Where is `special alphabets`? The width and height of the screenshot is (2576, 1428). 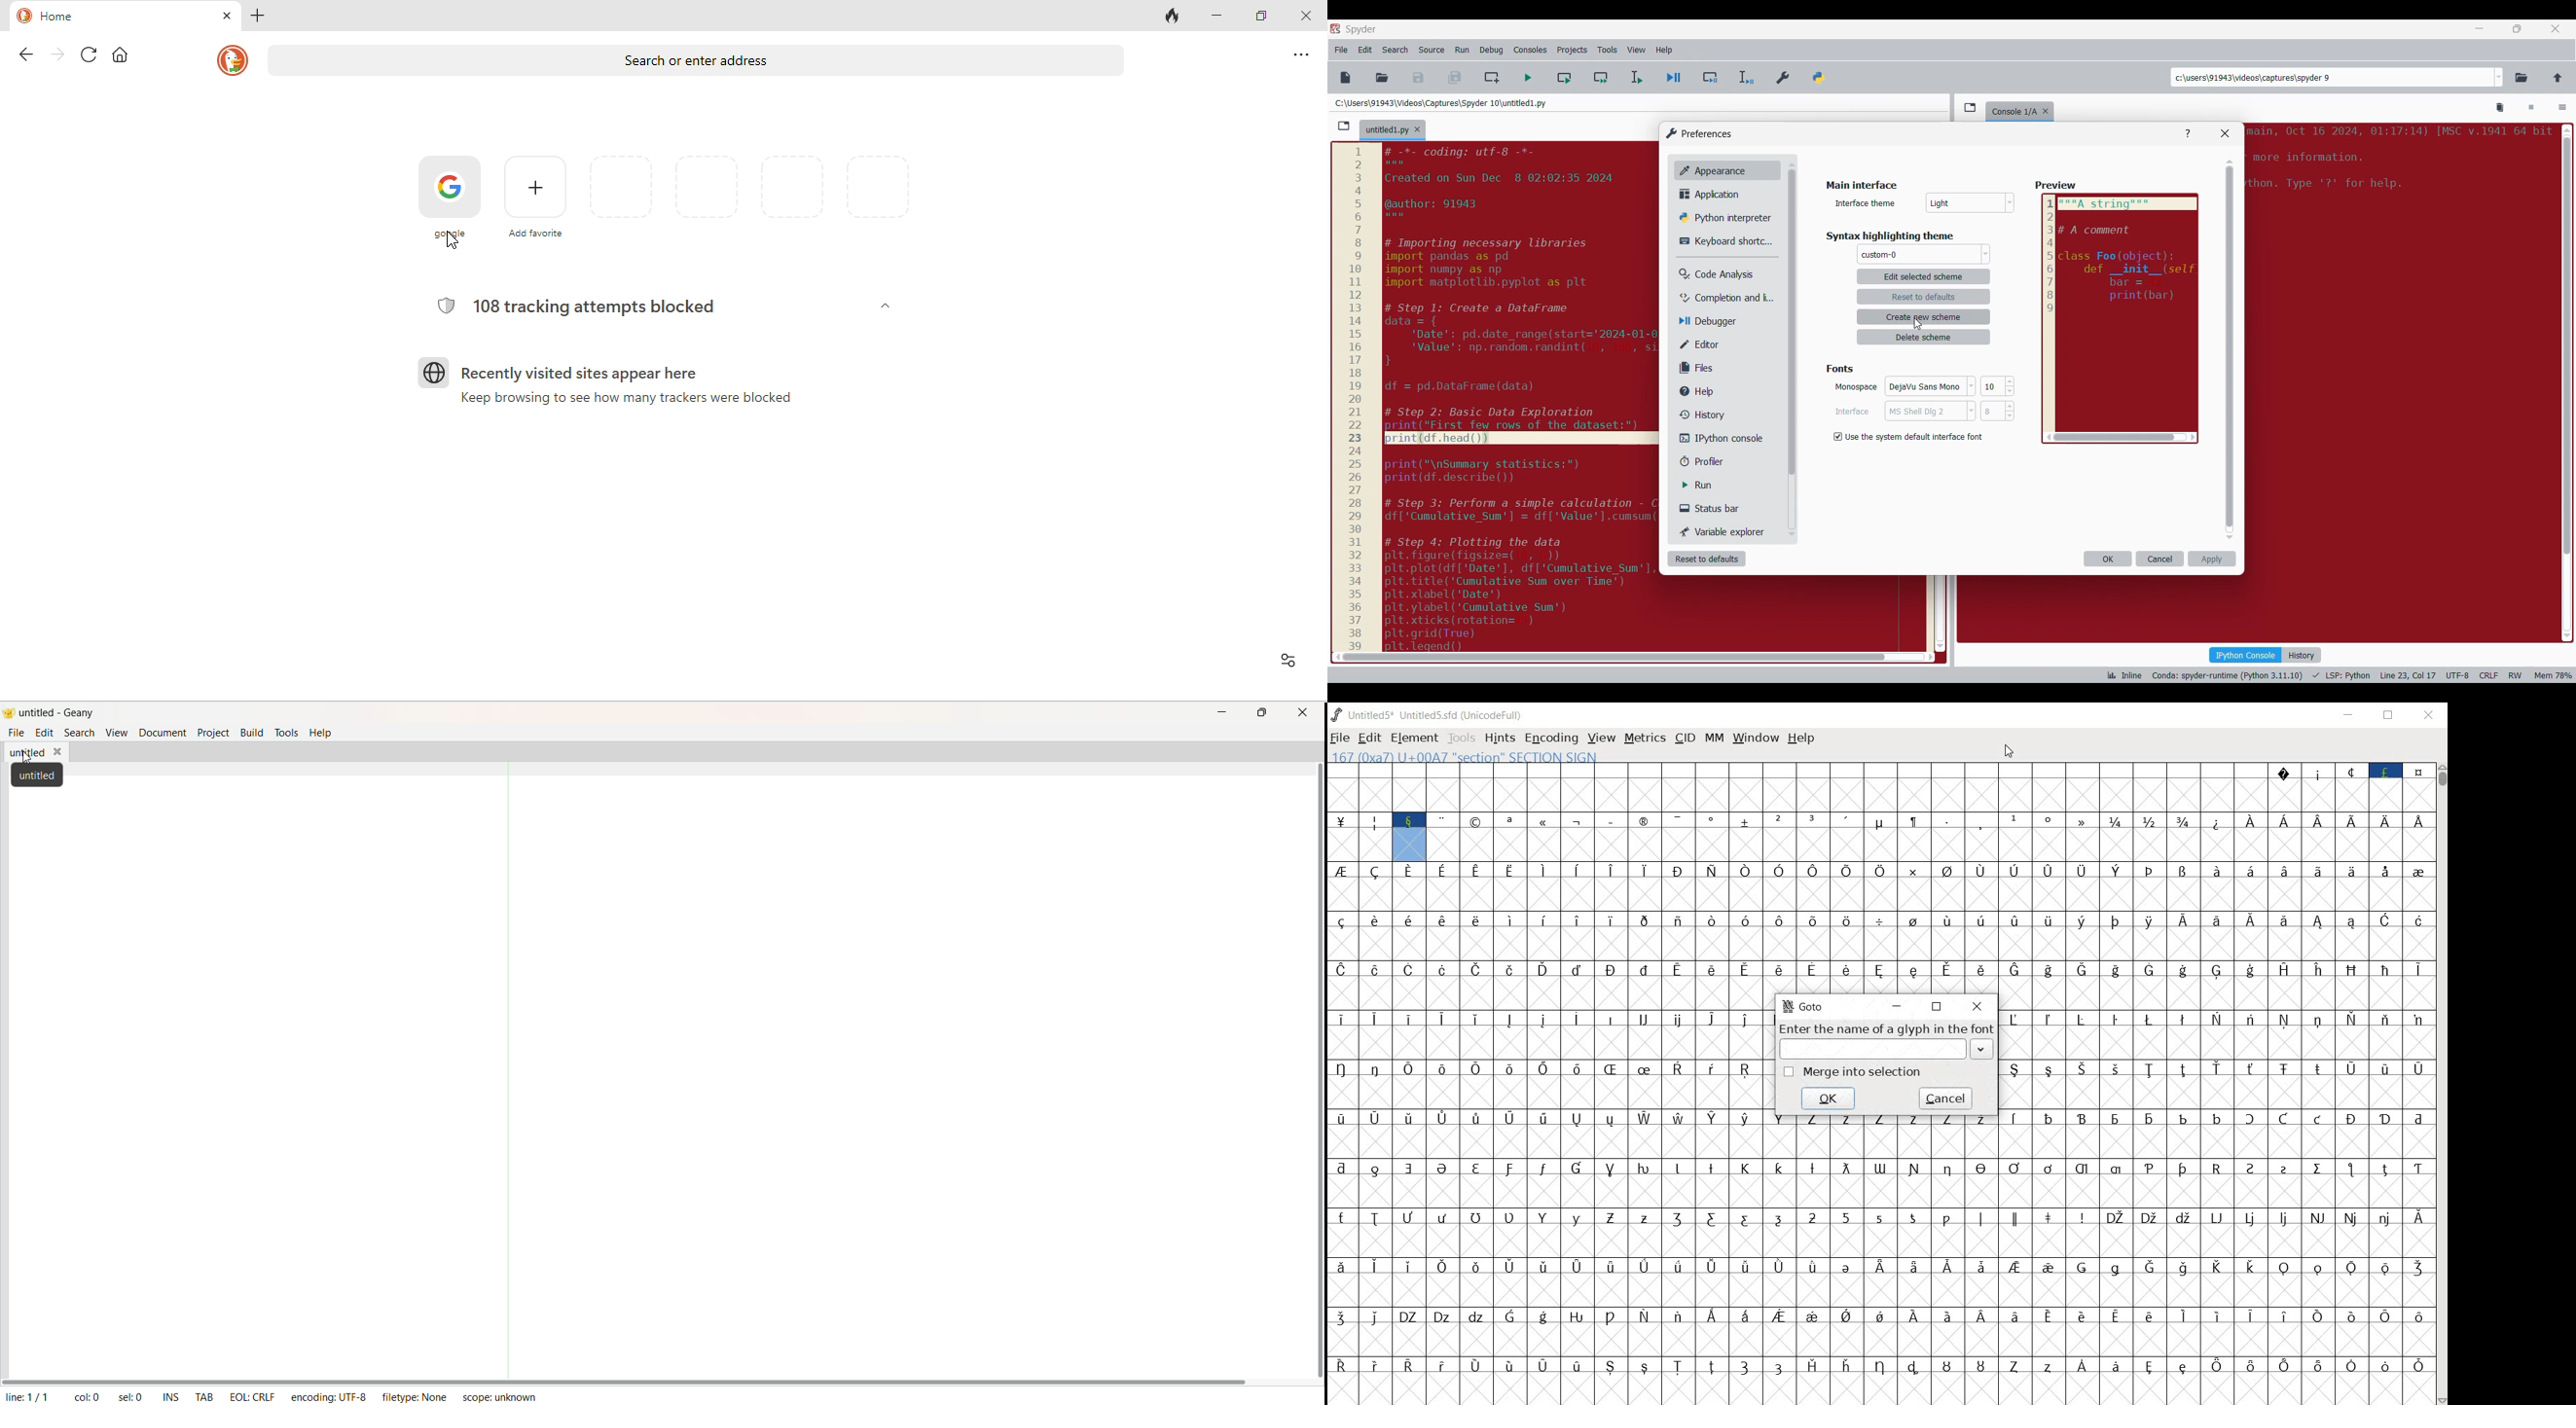 special alphabets is located at coordinates (1879, 1184).